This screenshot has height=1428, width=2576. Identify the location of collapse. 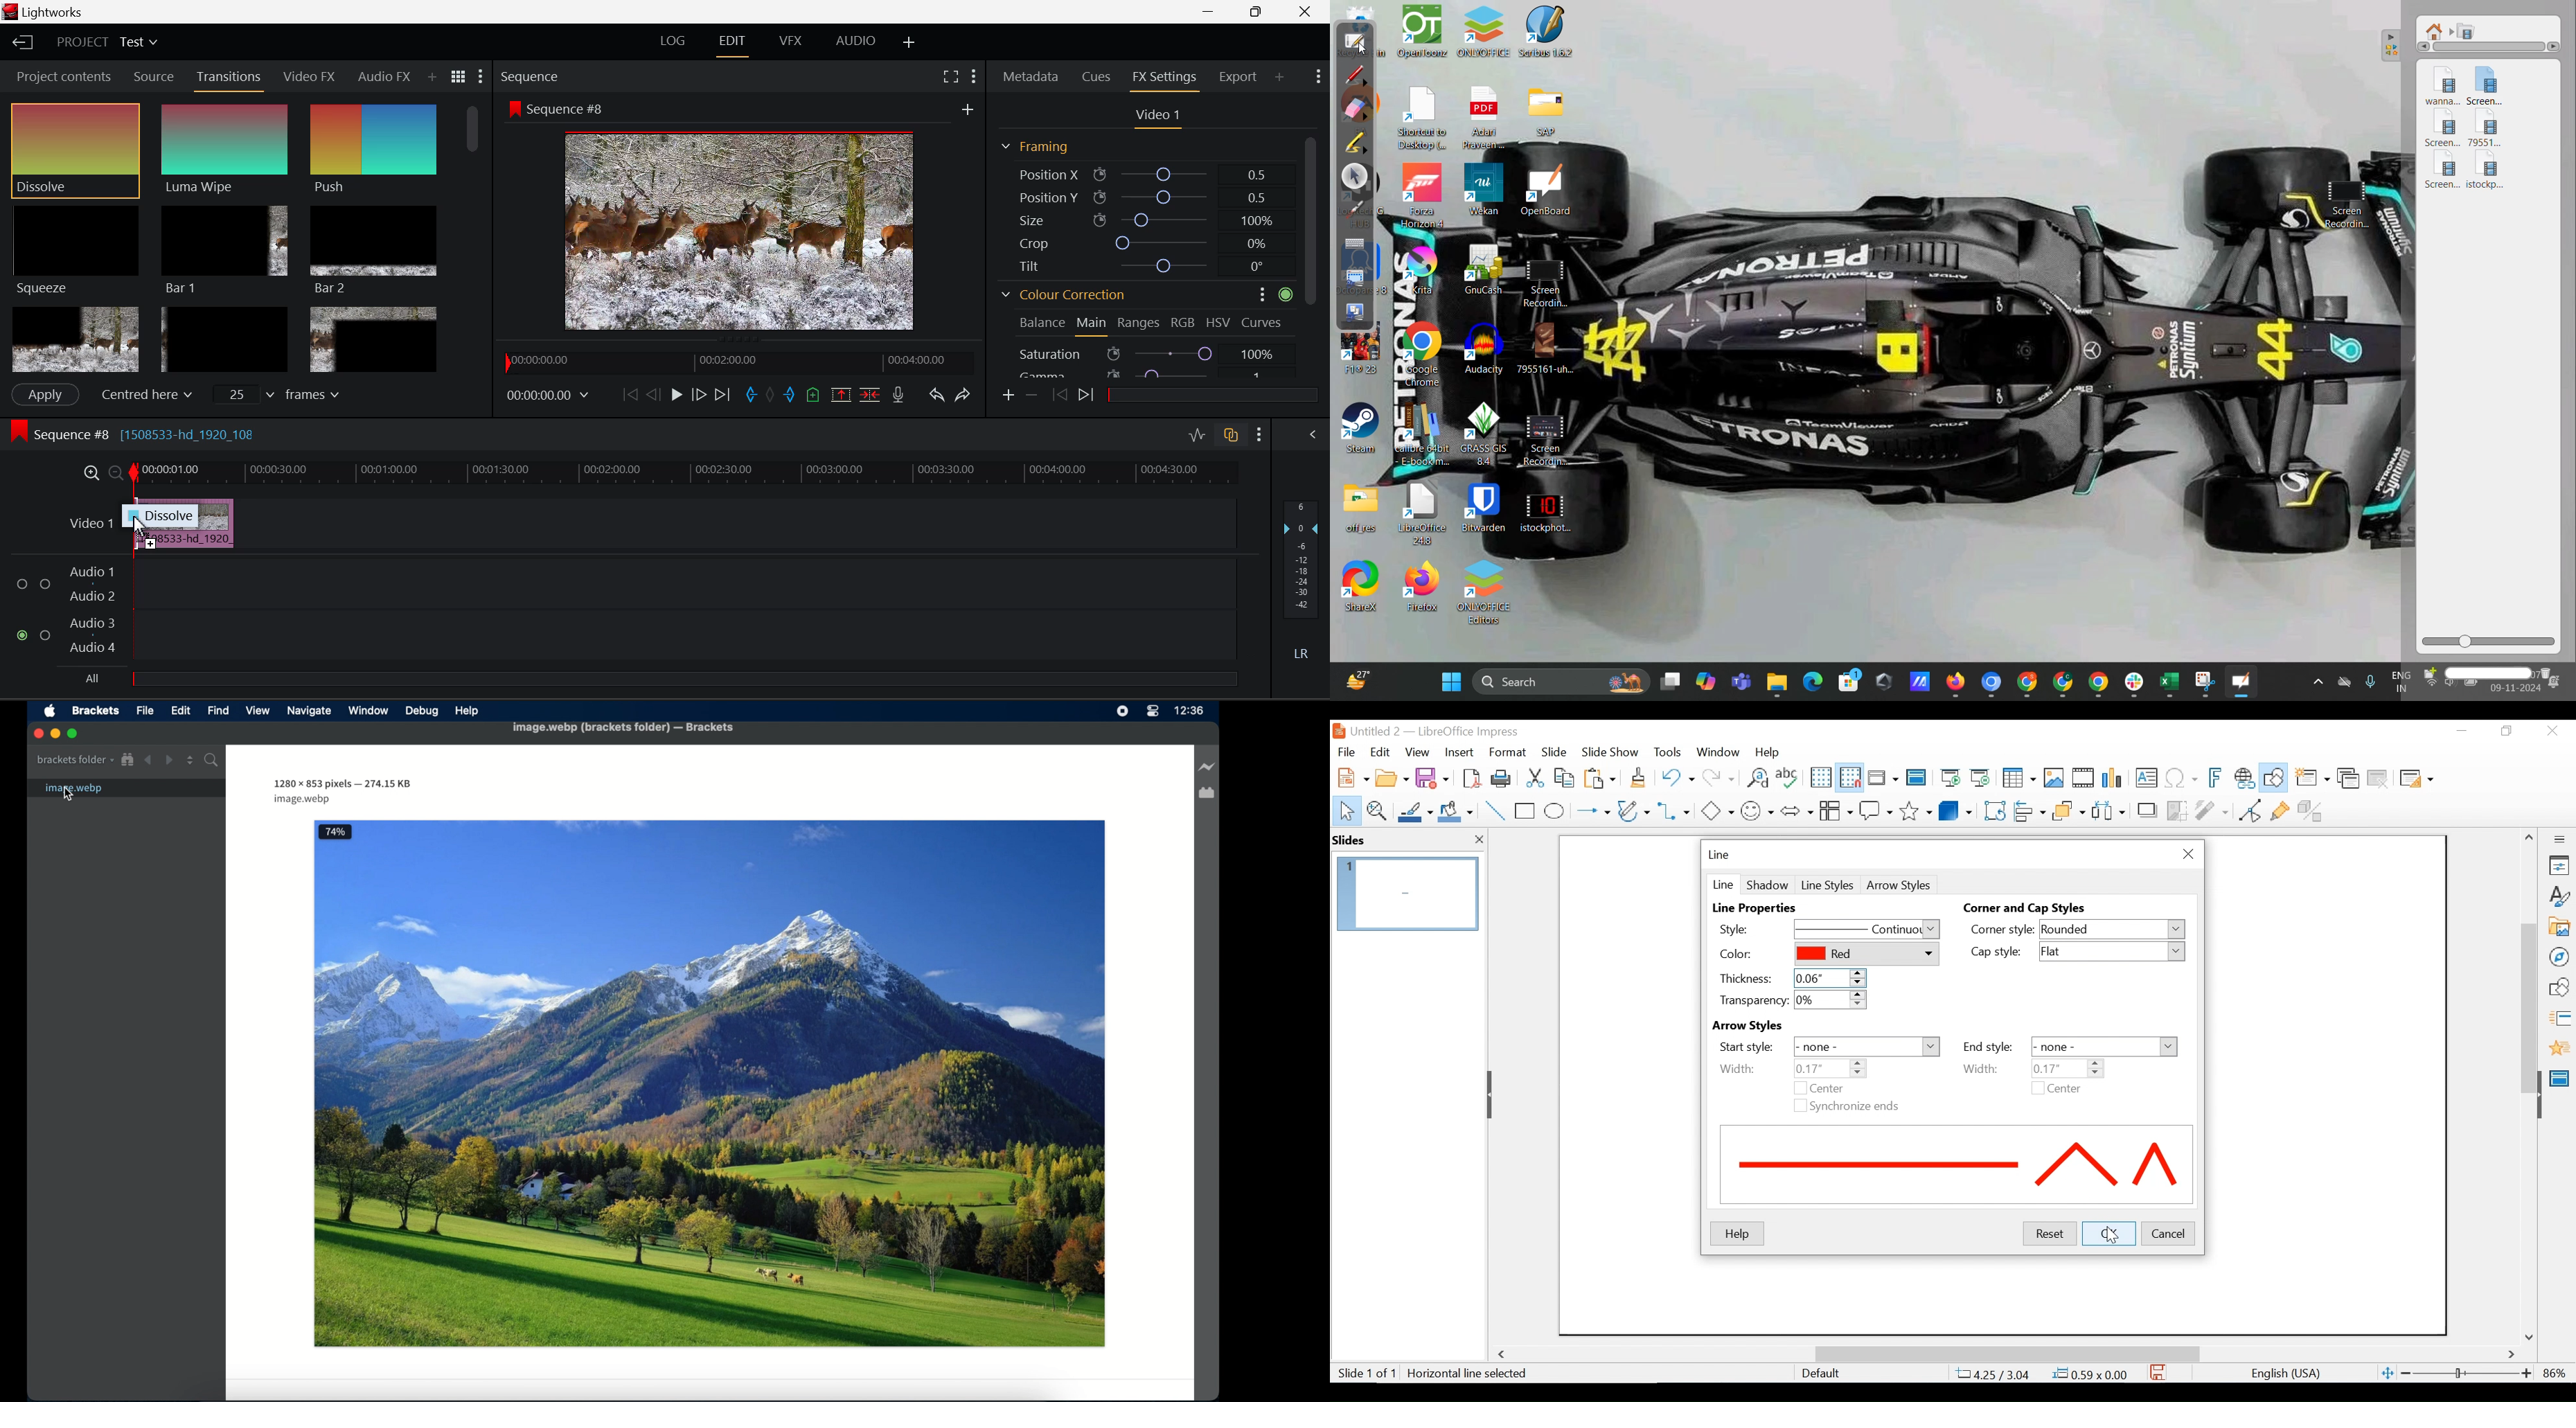
(2396, 45).